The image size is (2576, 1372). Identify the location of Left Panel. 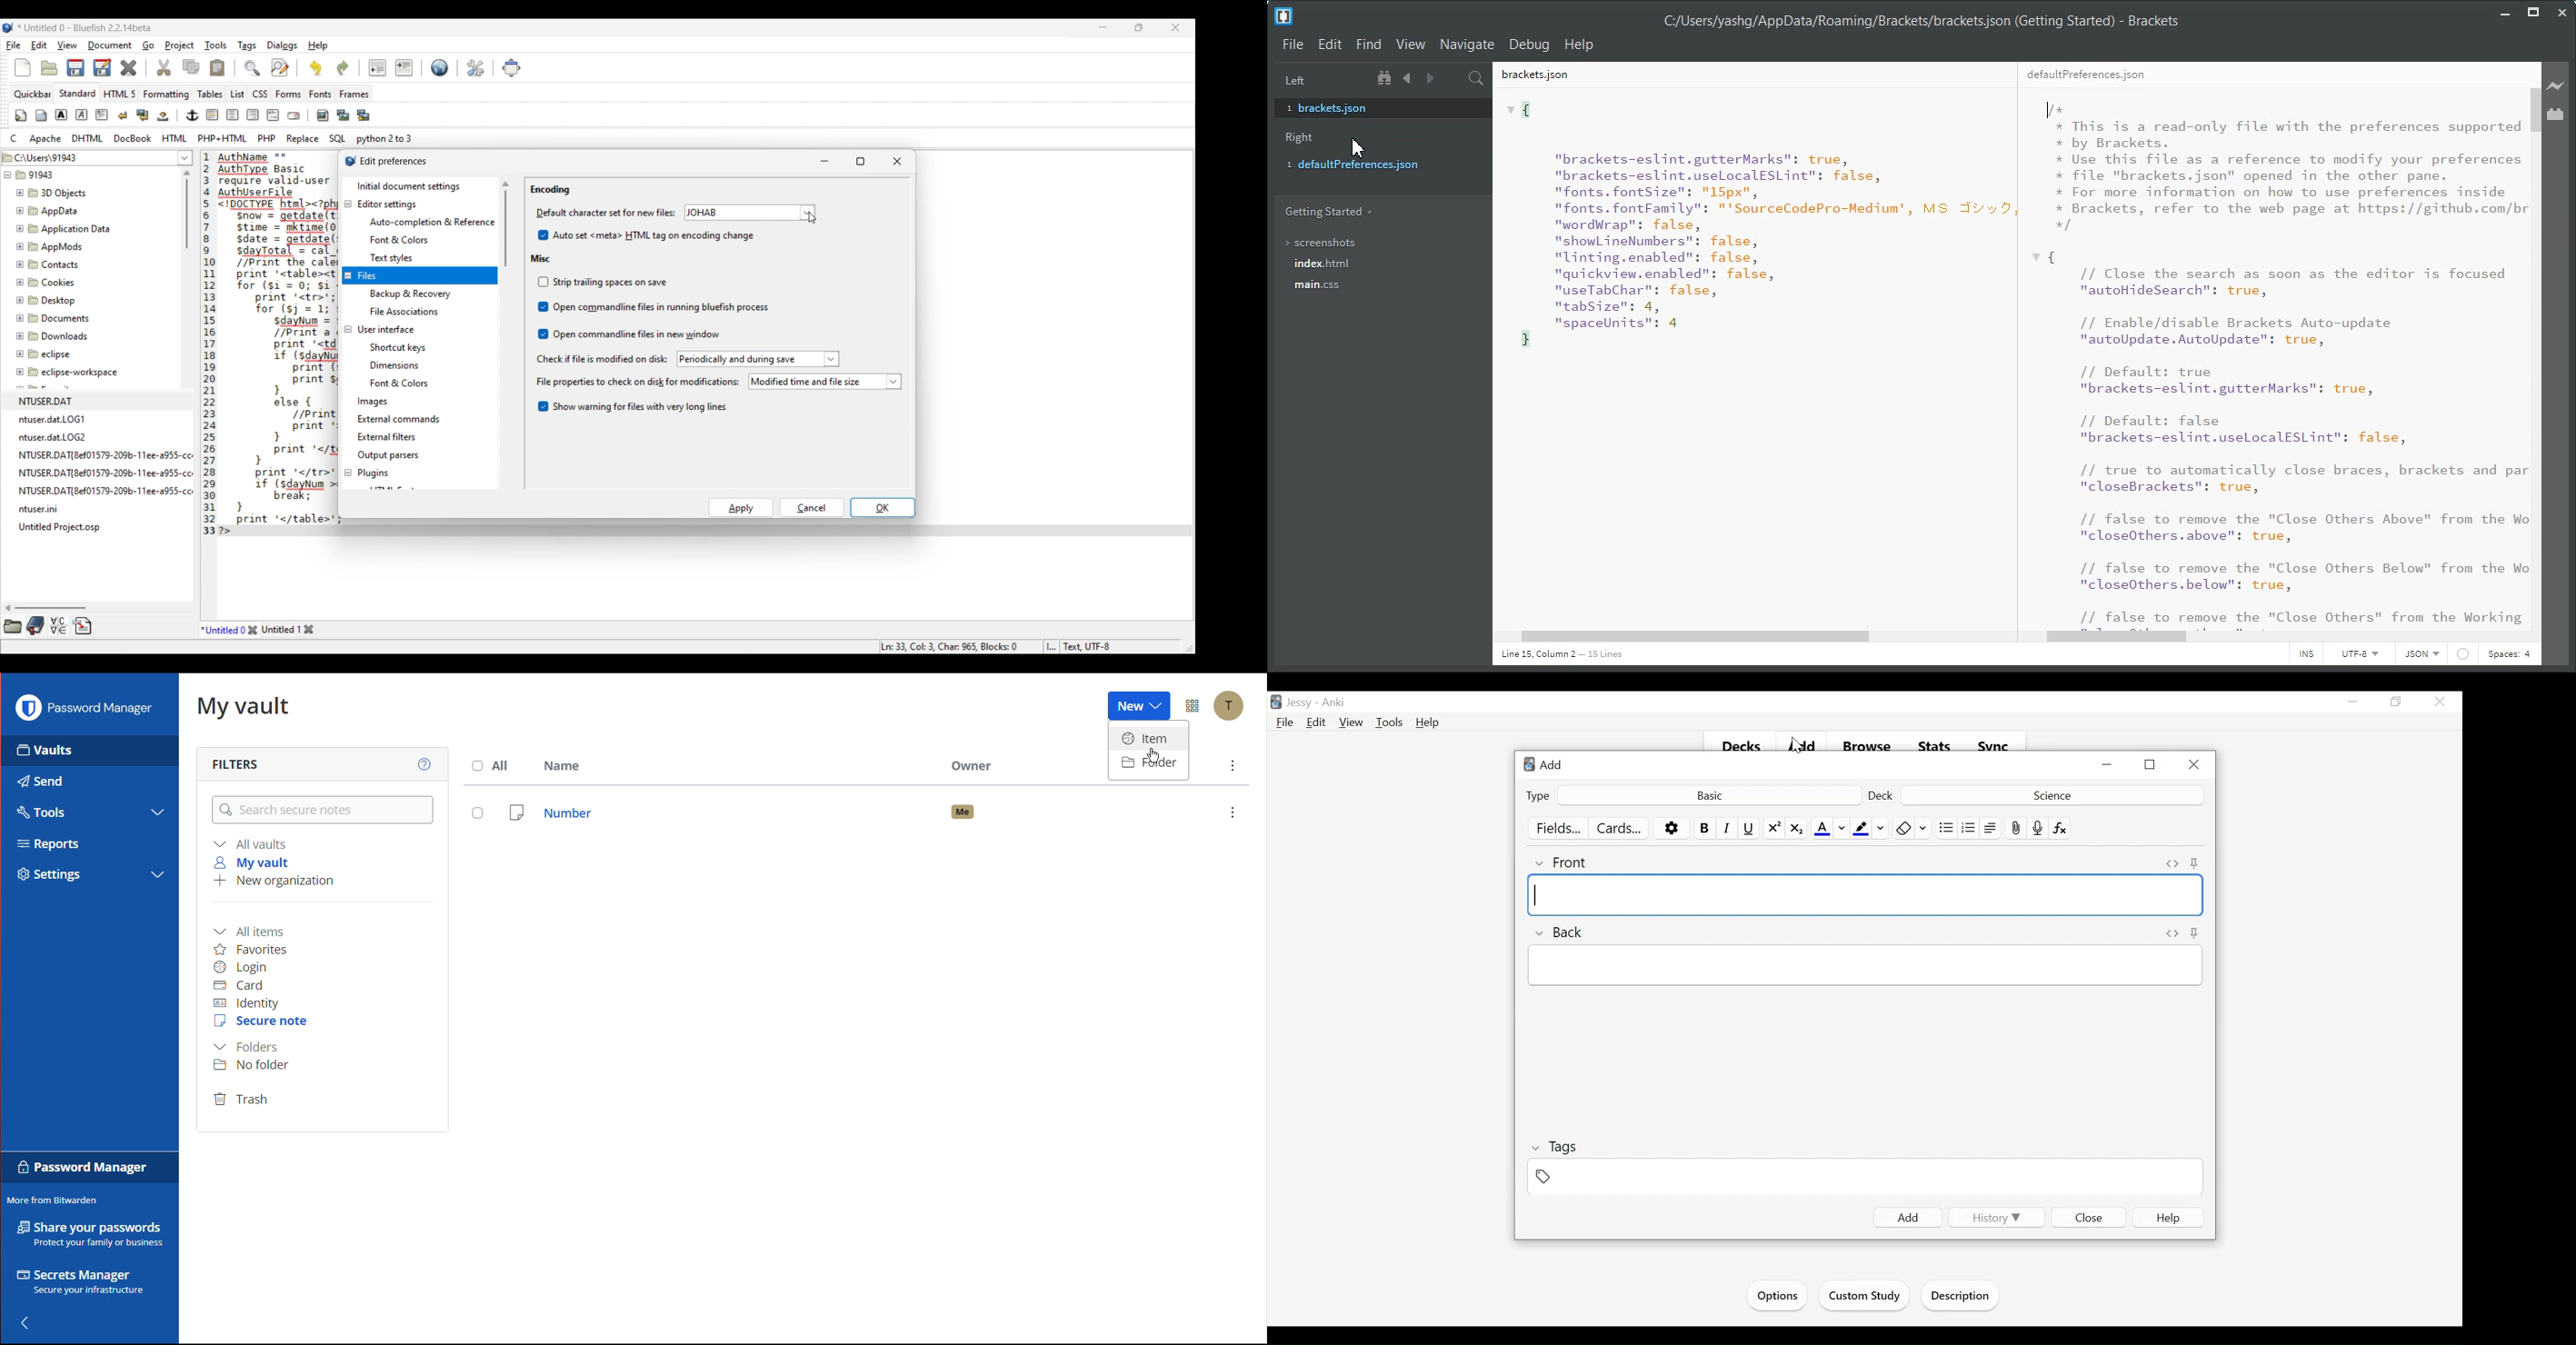
(1294, 81).